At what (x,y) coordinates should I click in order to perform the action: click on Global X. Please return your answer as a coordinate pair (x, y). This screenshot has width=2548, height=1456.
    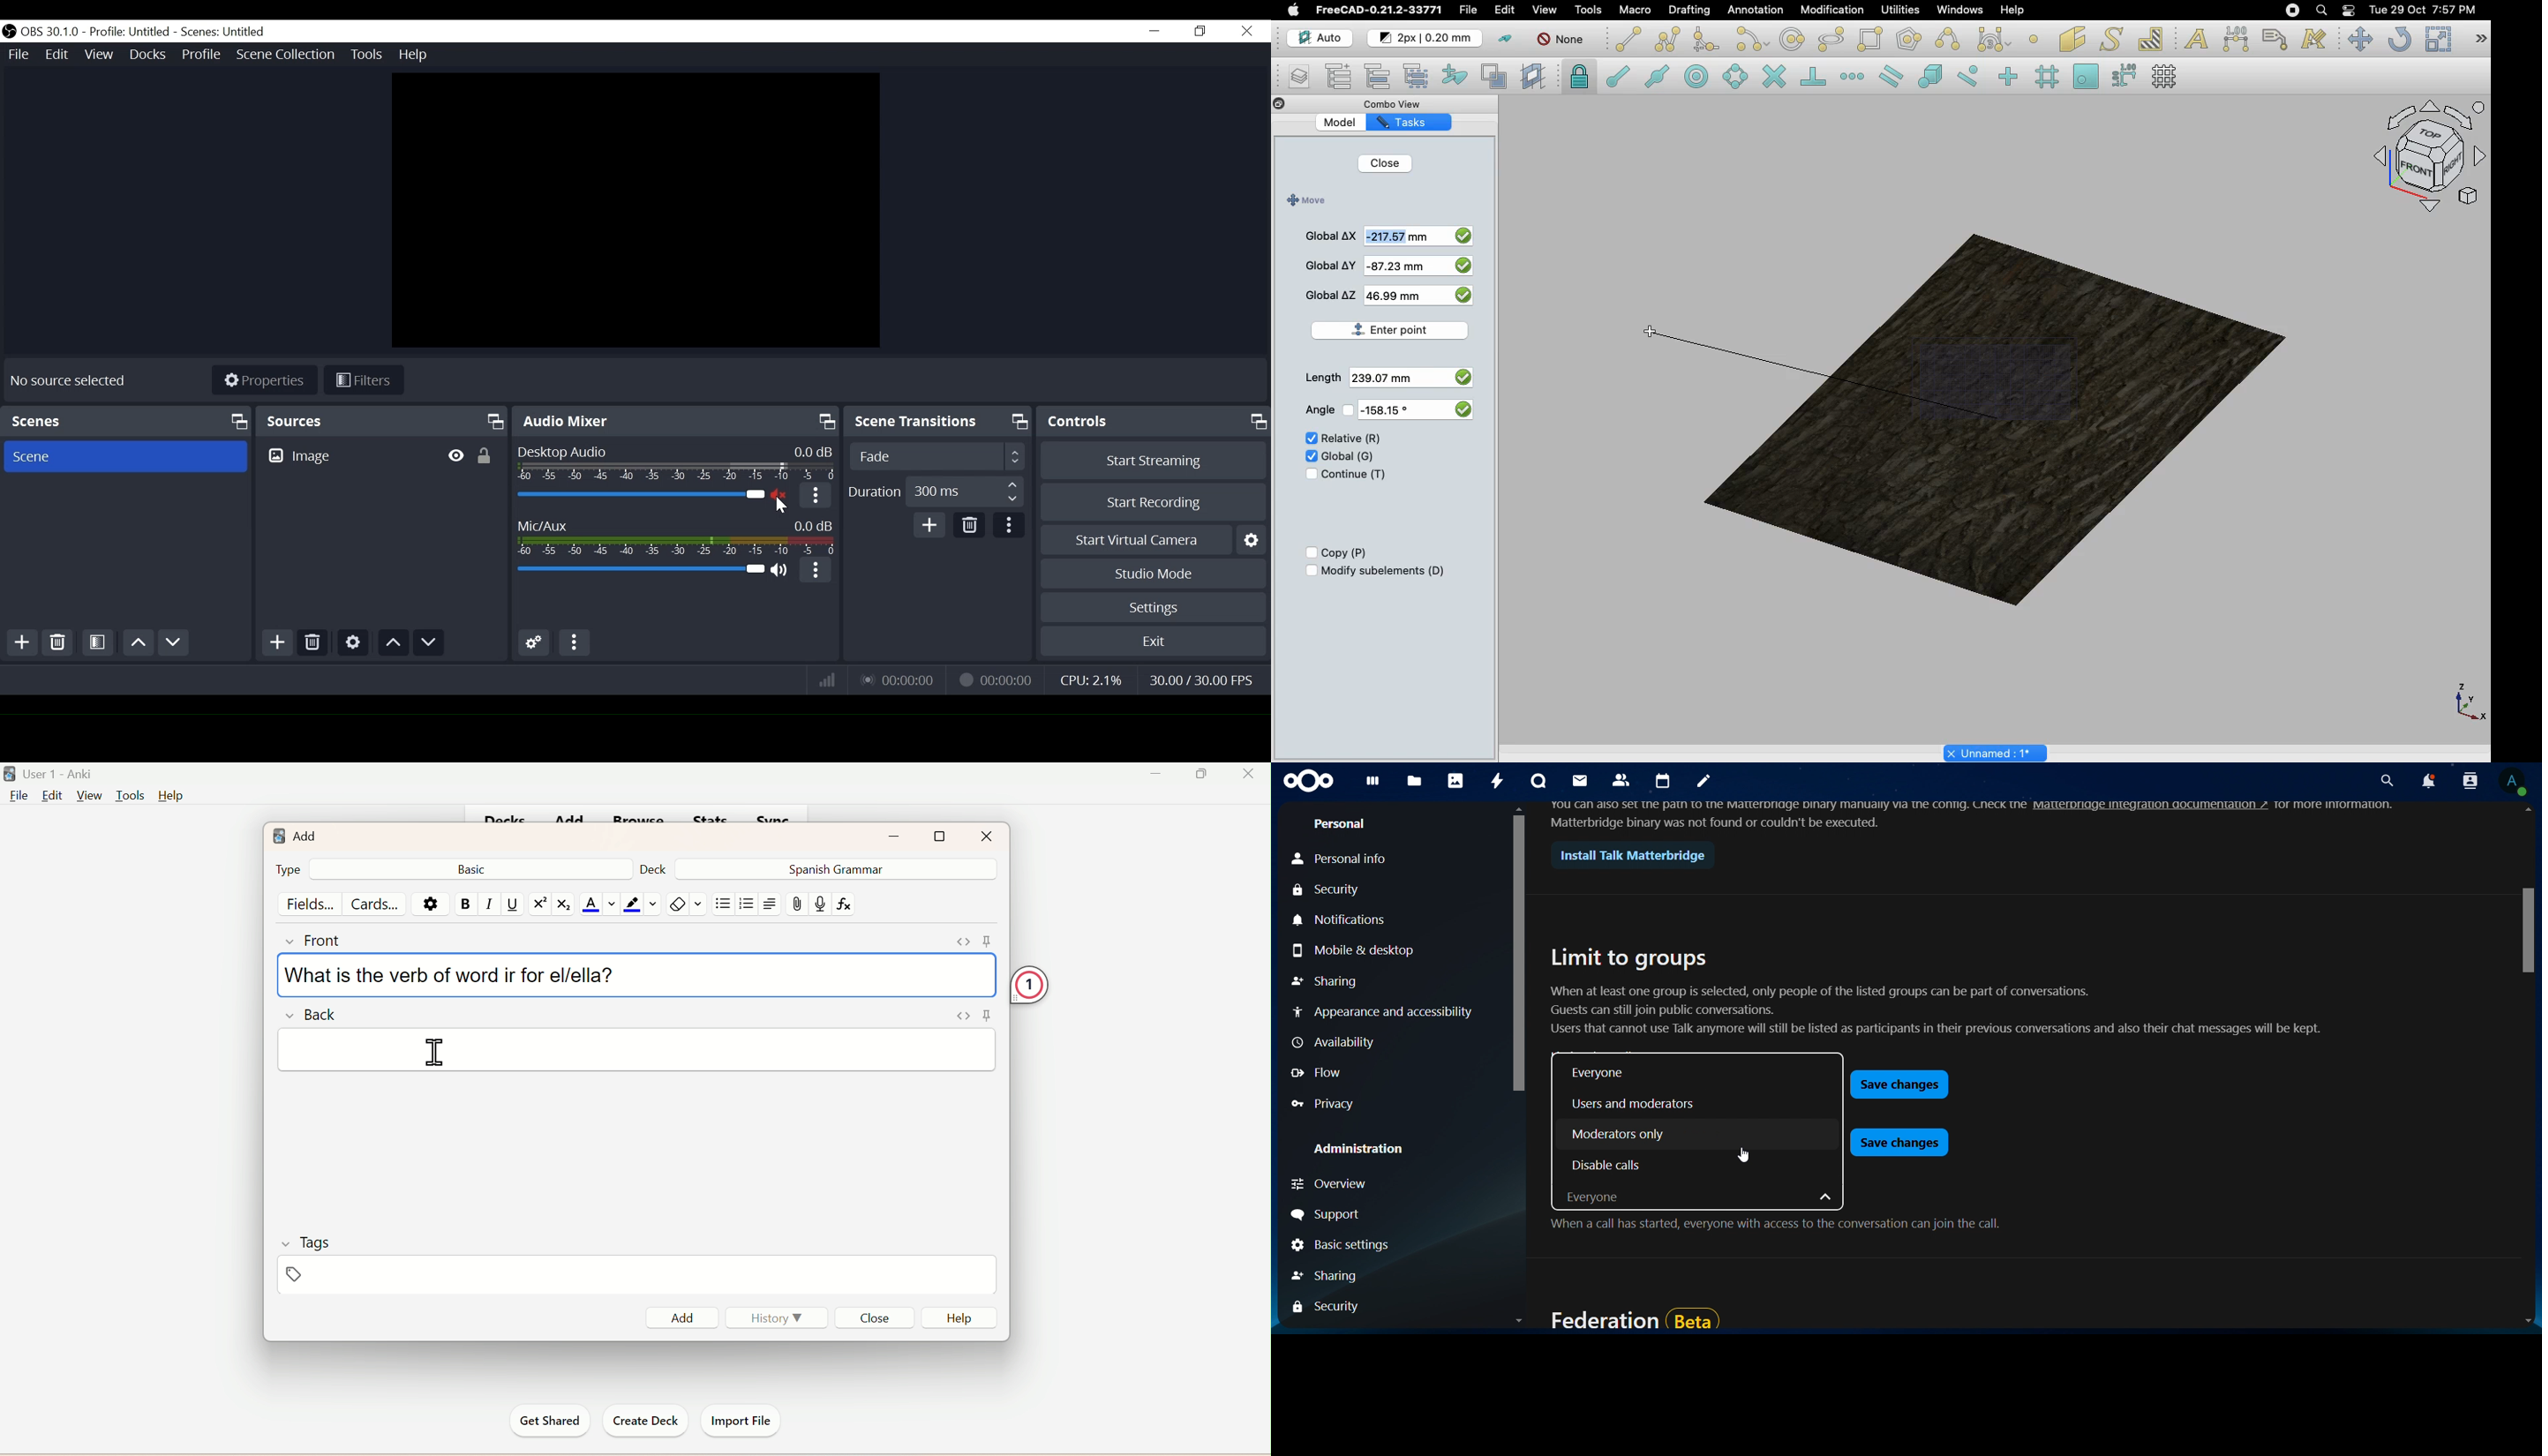
    Looking at the image, I should click on (1331, 234).